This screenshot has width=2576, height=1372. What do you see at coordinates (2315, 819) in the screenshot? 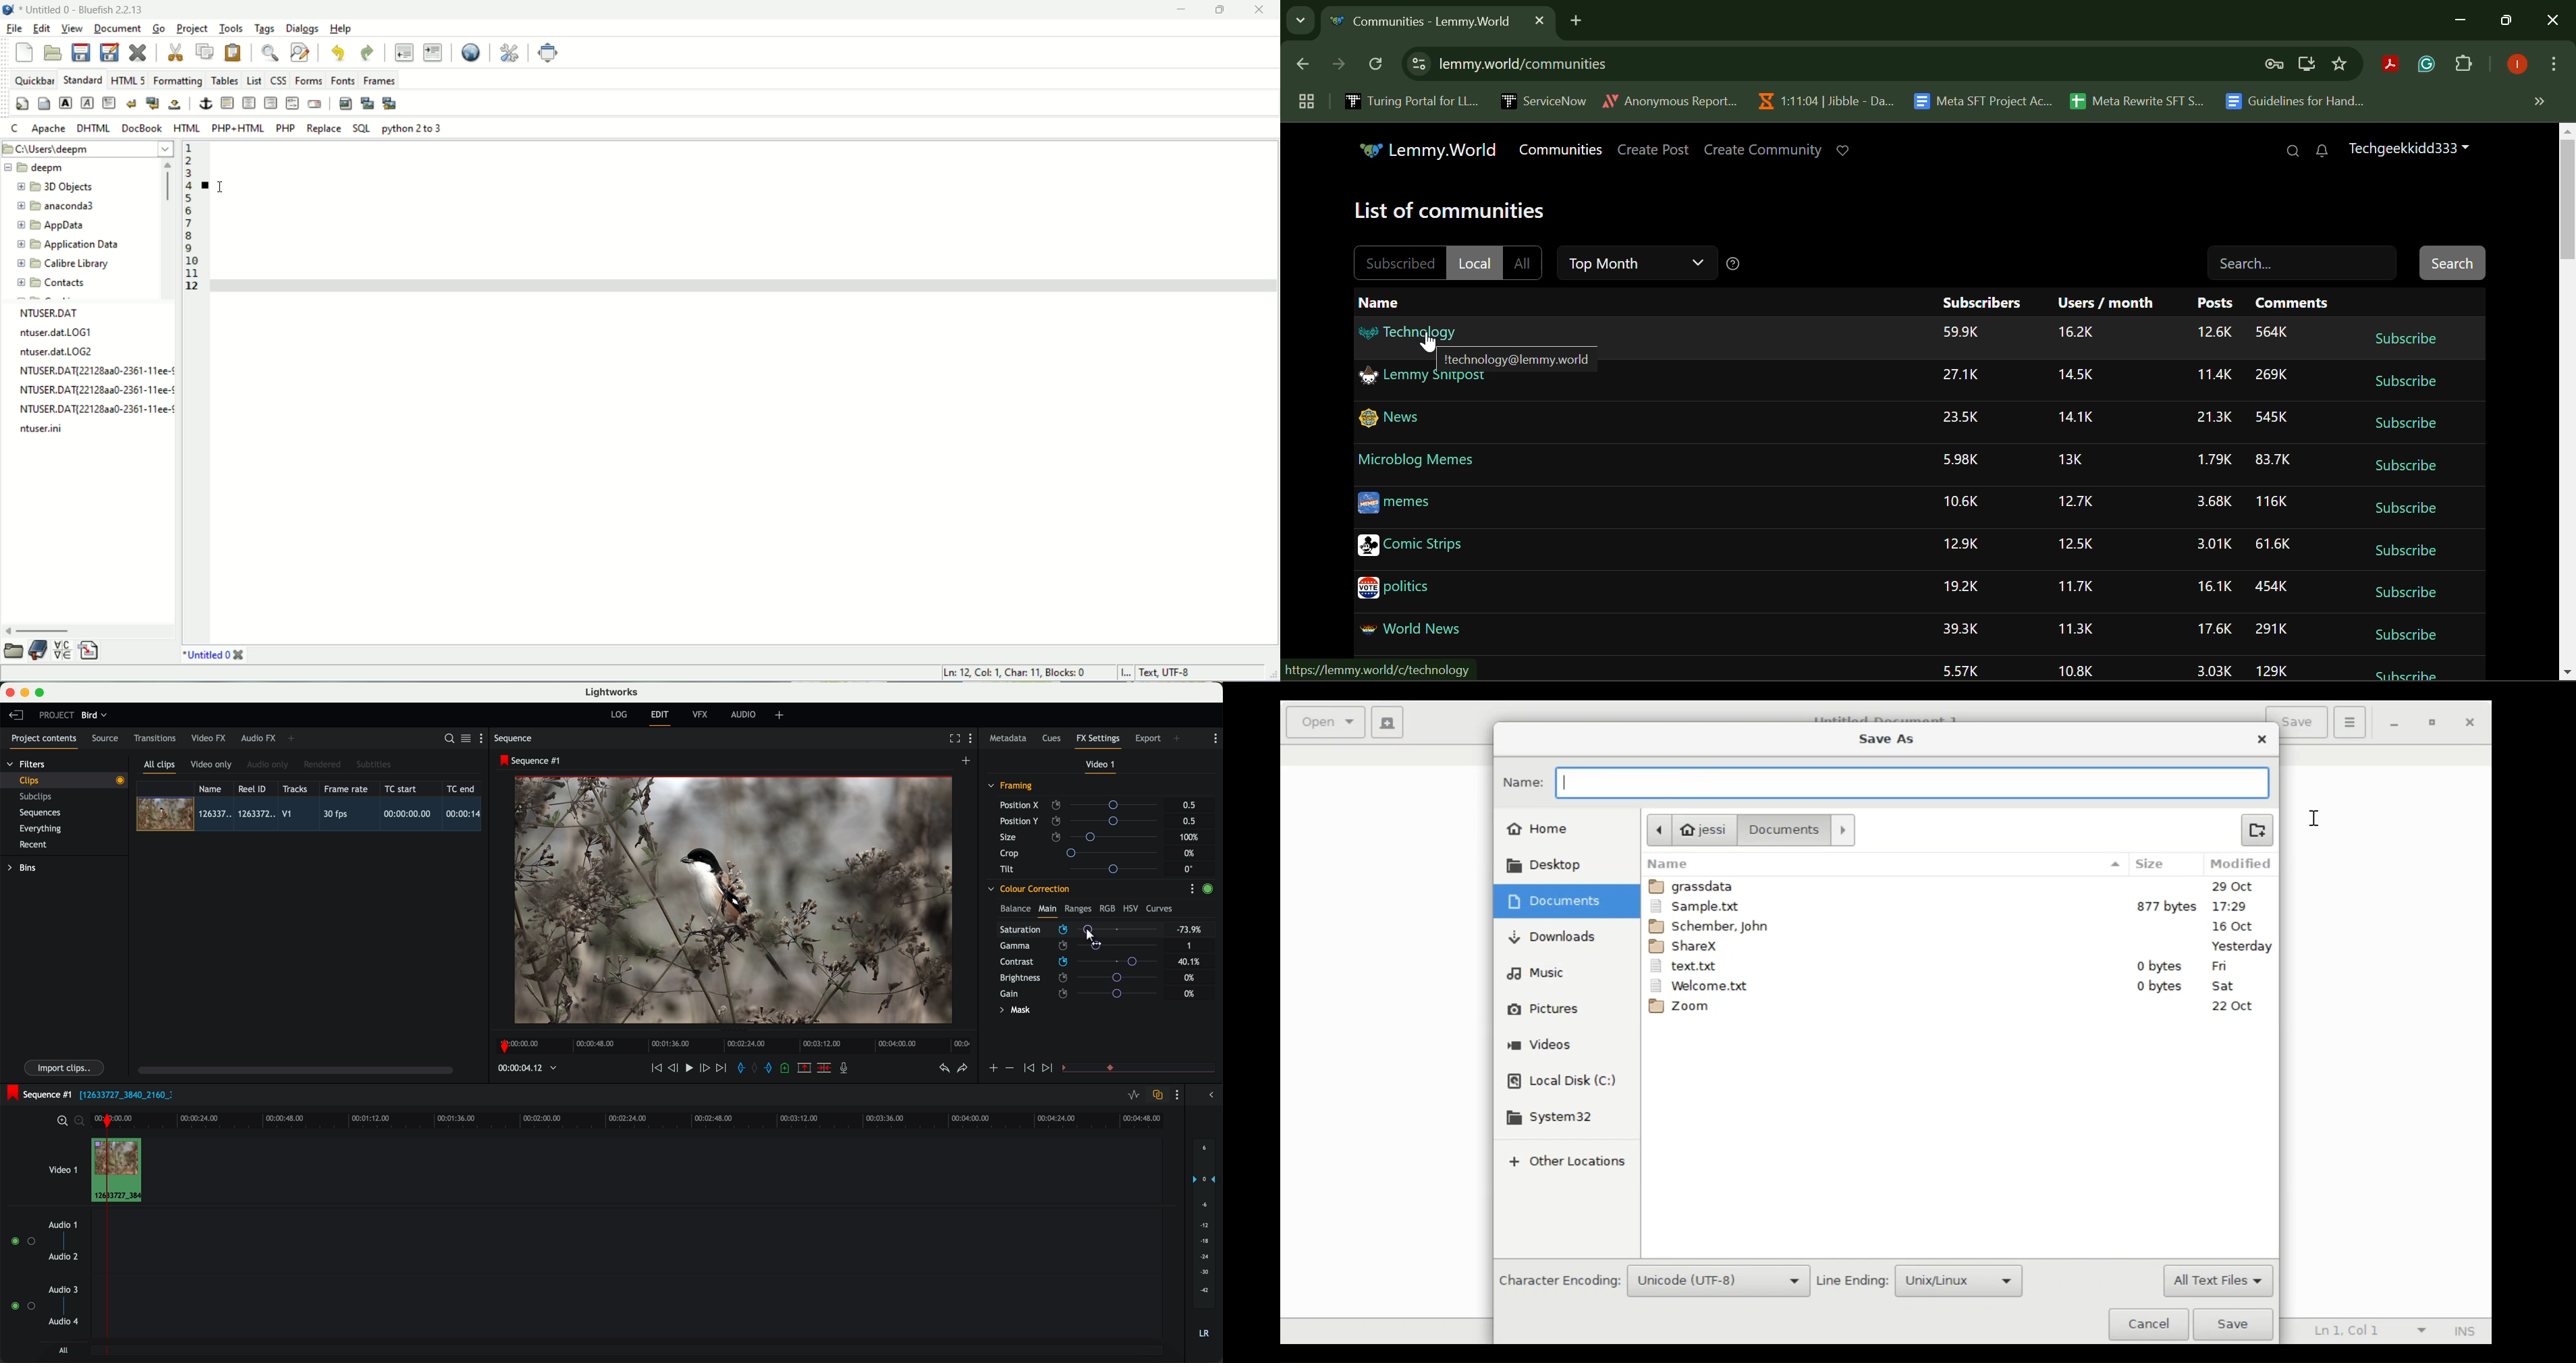
I see `cursor` at bounding box center [2315, 819].